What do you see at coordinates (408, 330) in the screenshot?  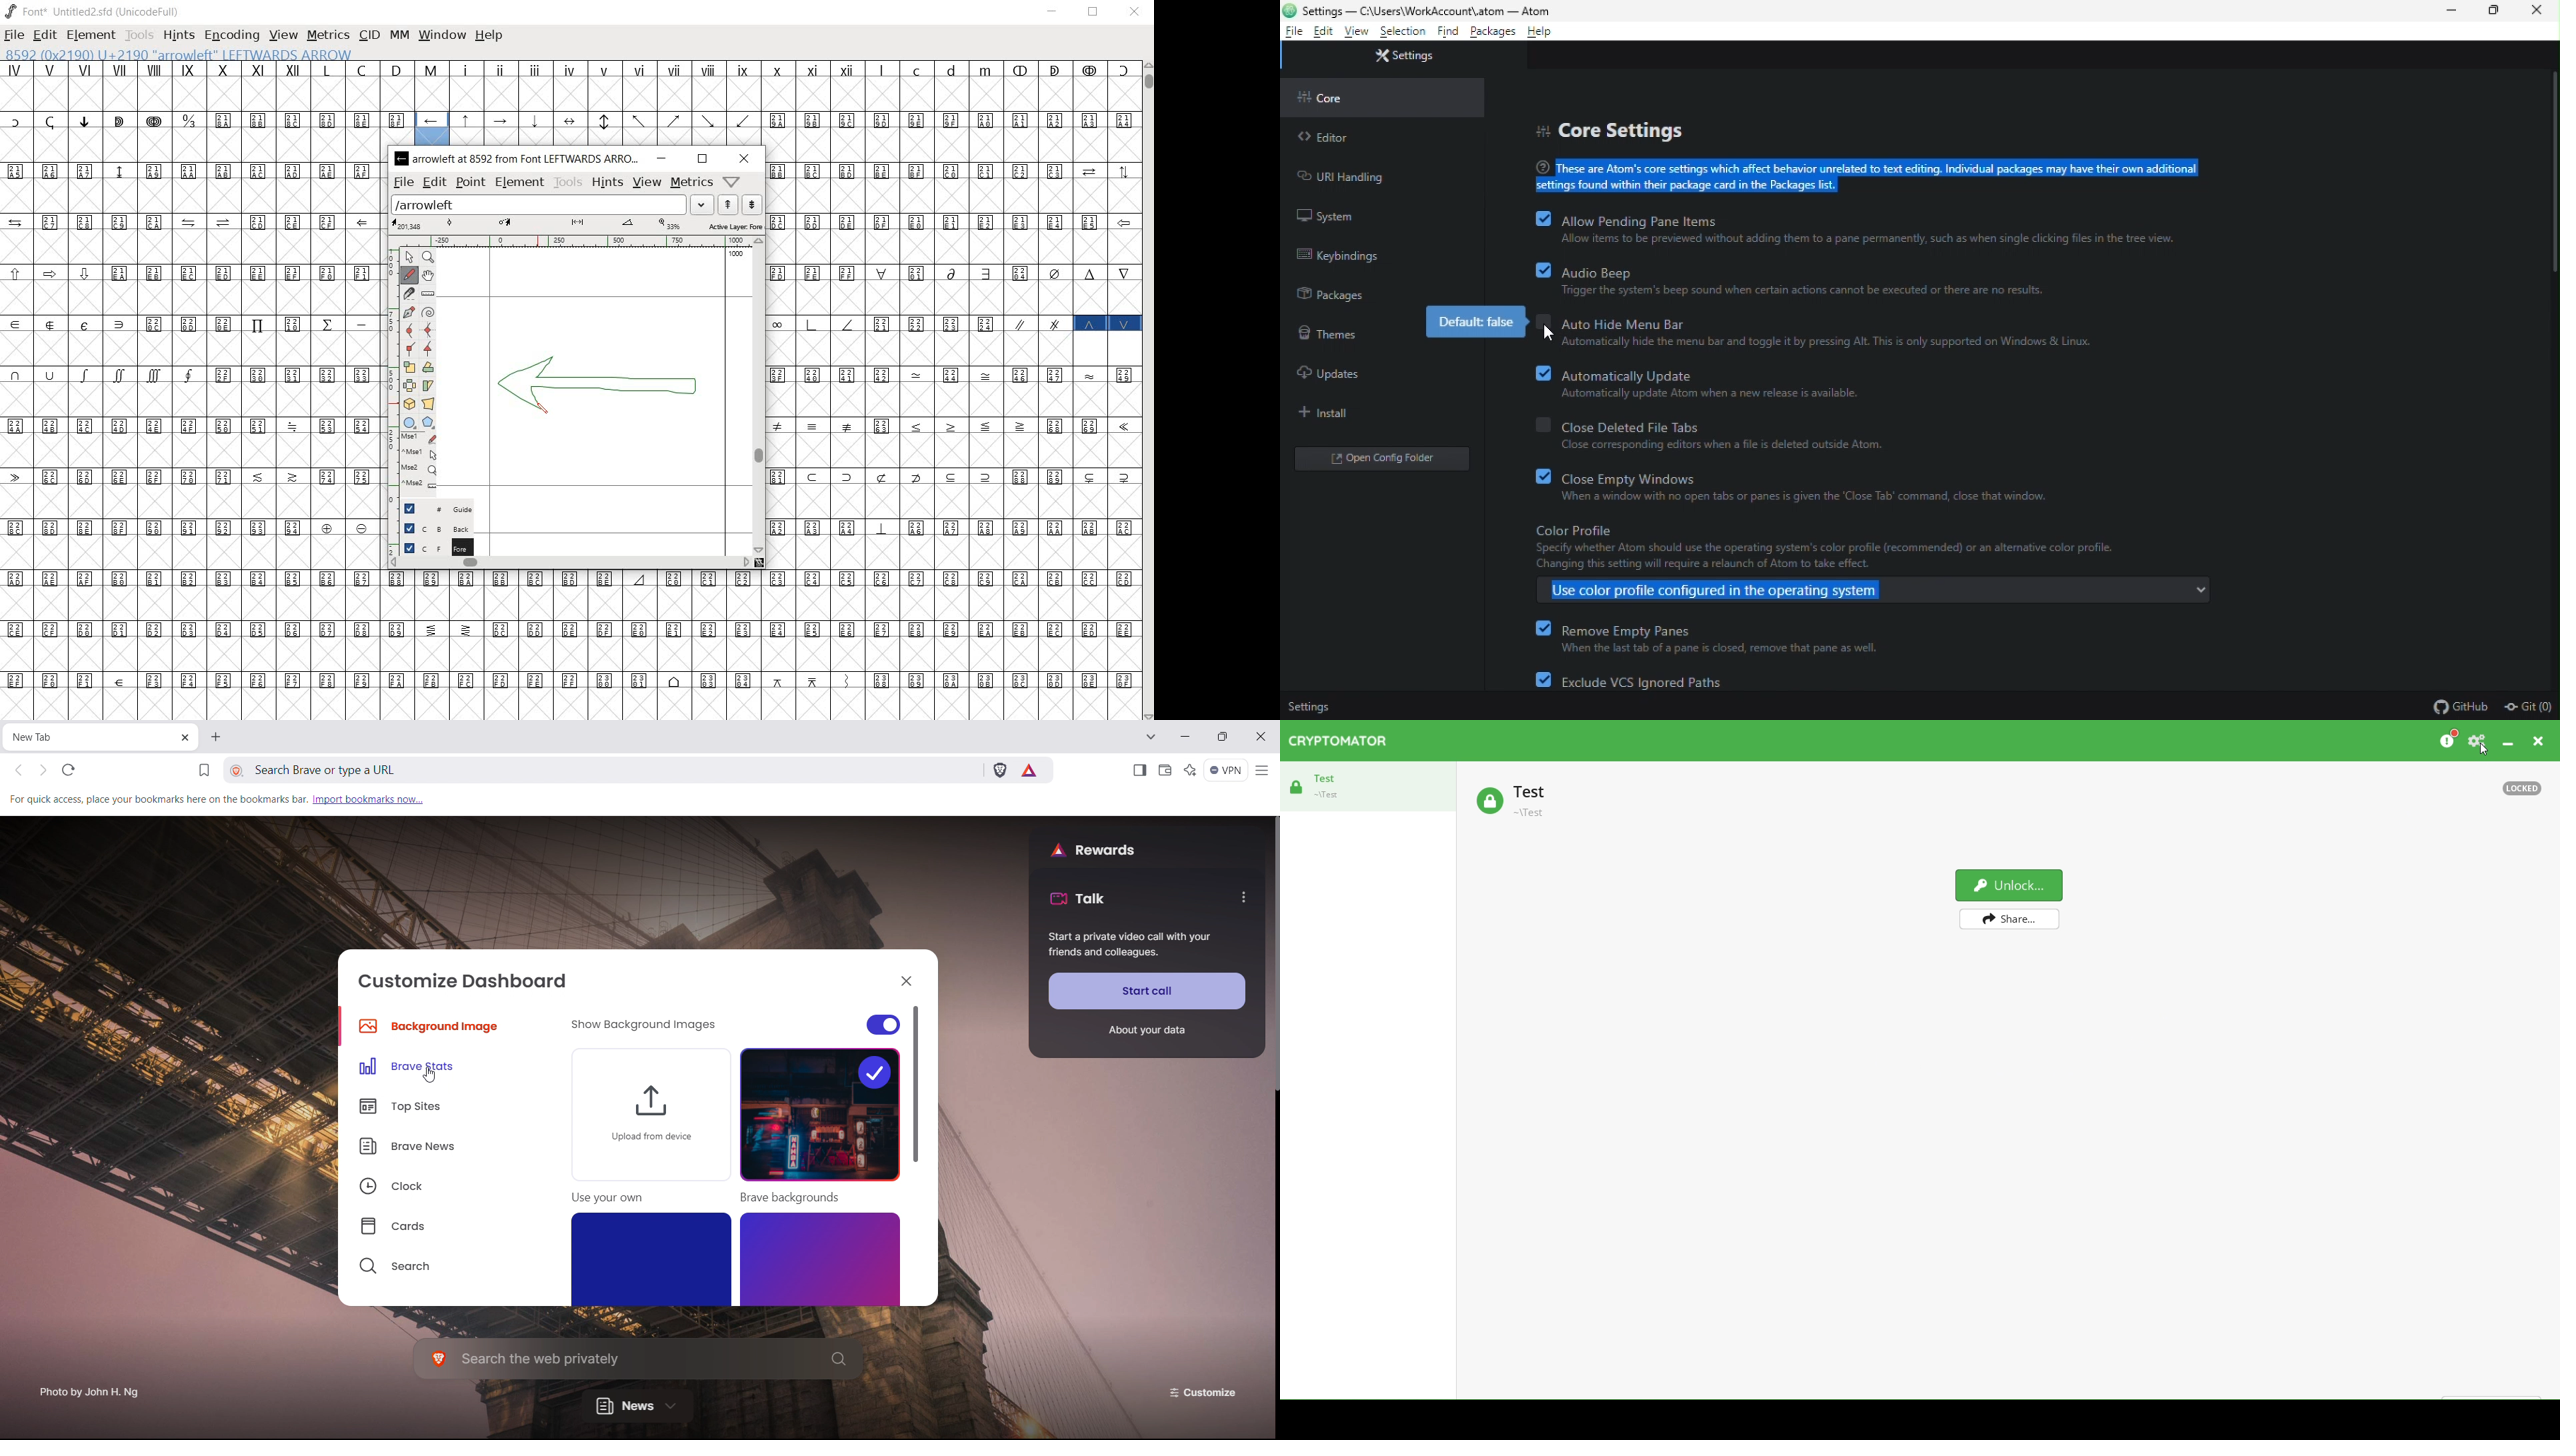 I see `add a curve point` at bounding box center [408, 330].